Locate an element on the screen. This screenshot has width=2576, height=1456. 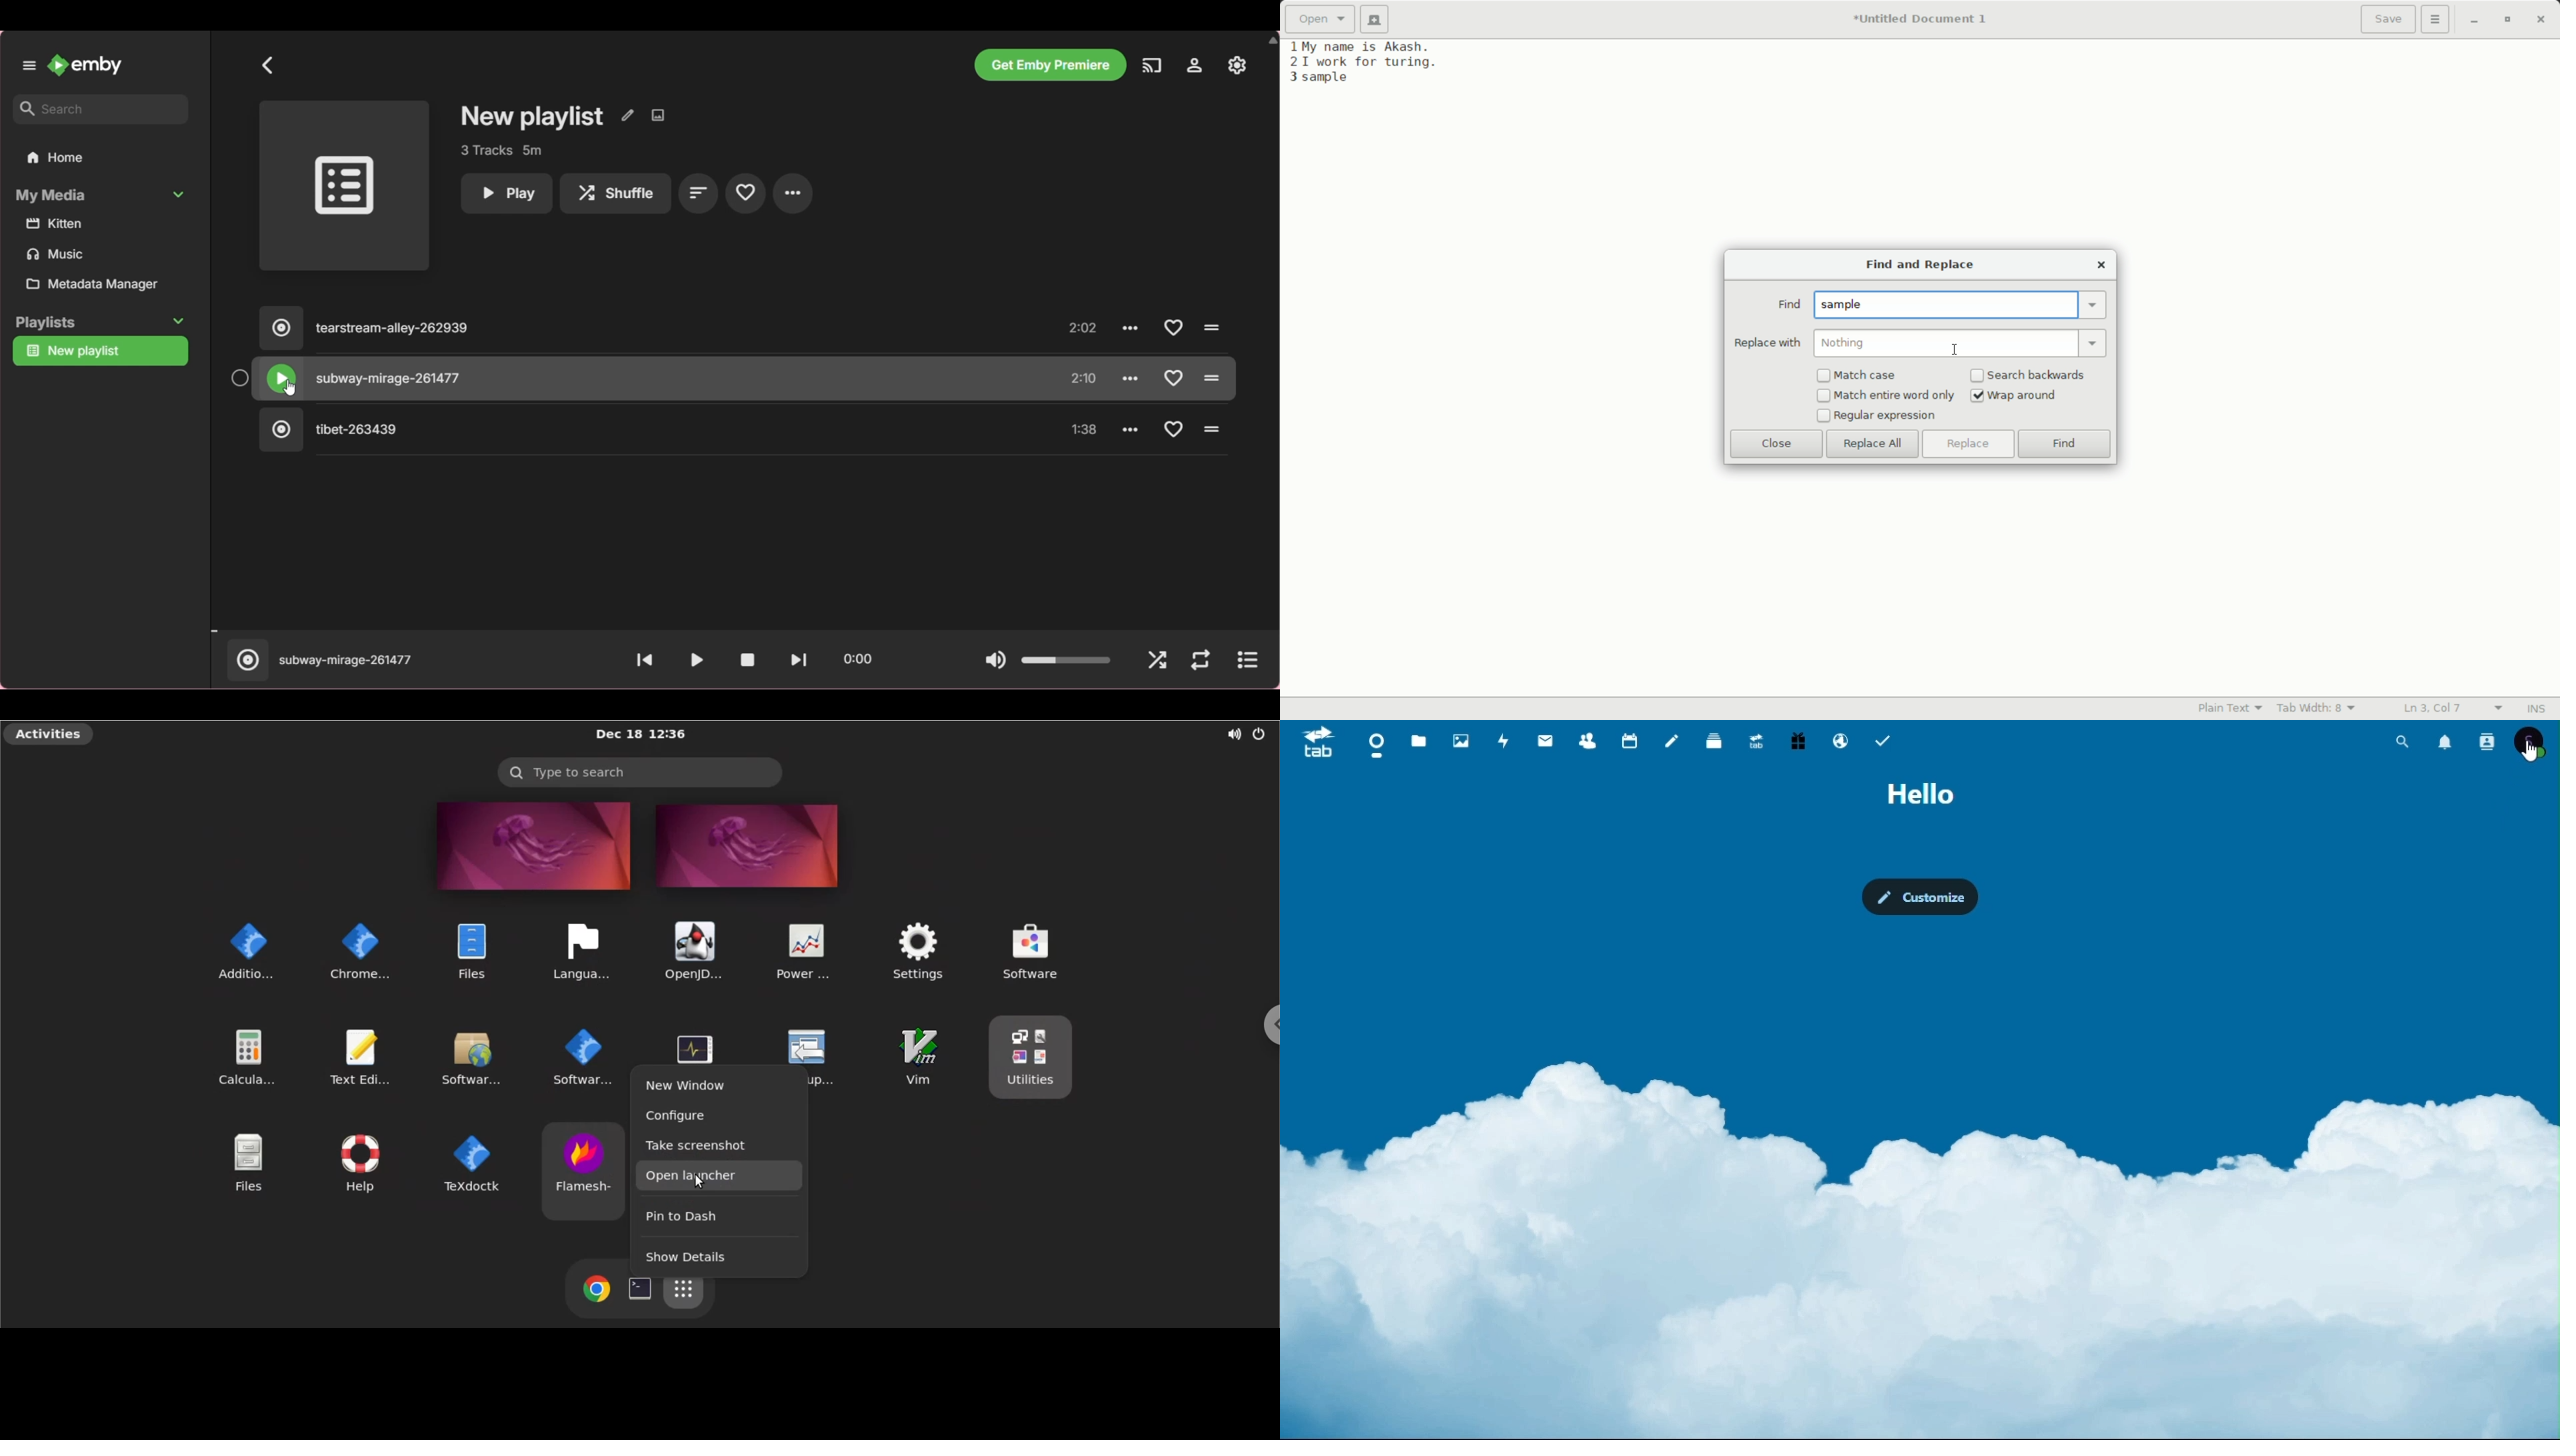
search bar is located at coordinates (639, 772).